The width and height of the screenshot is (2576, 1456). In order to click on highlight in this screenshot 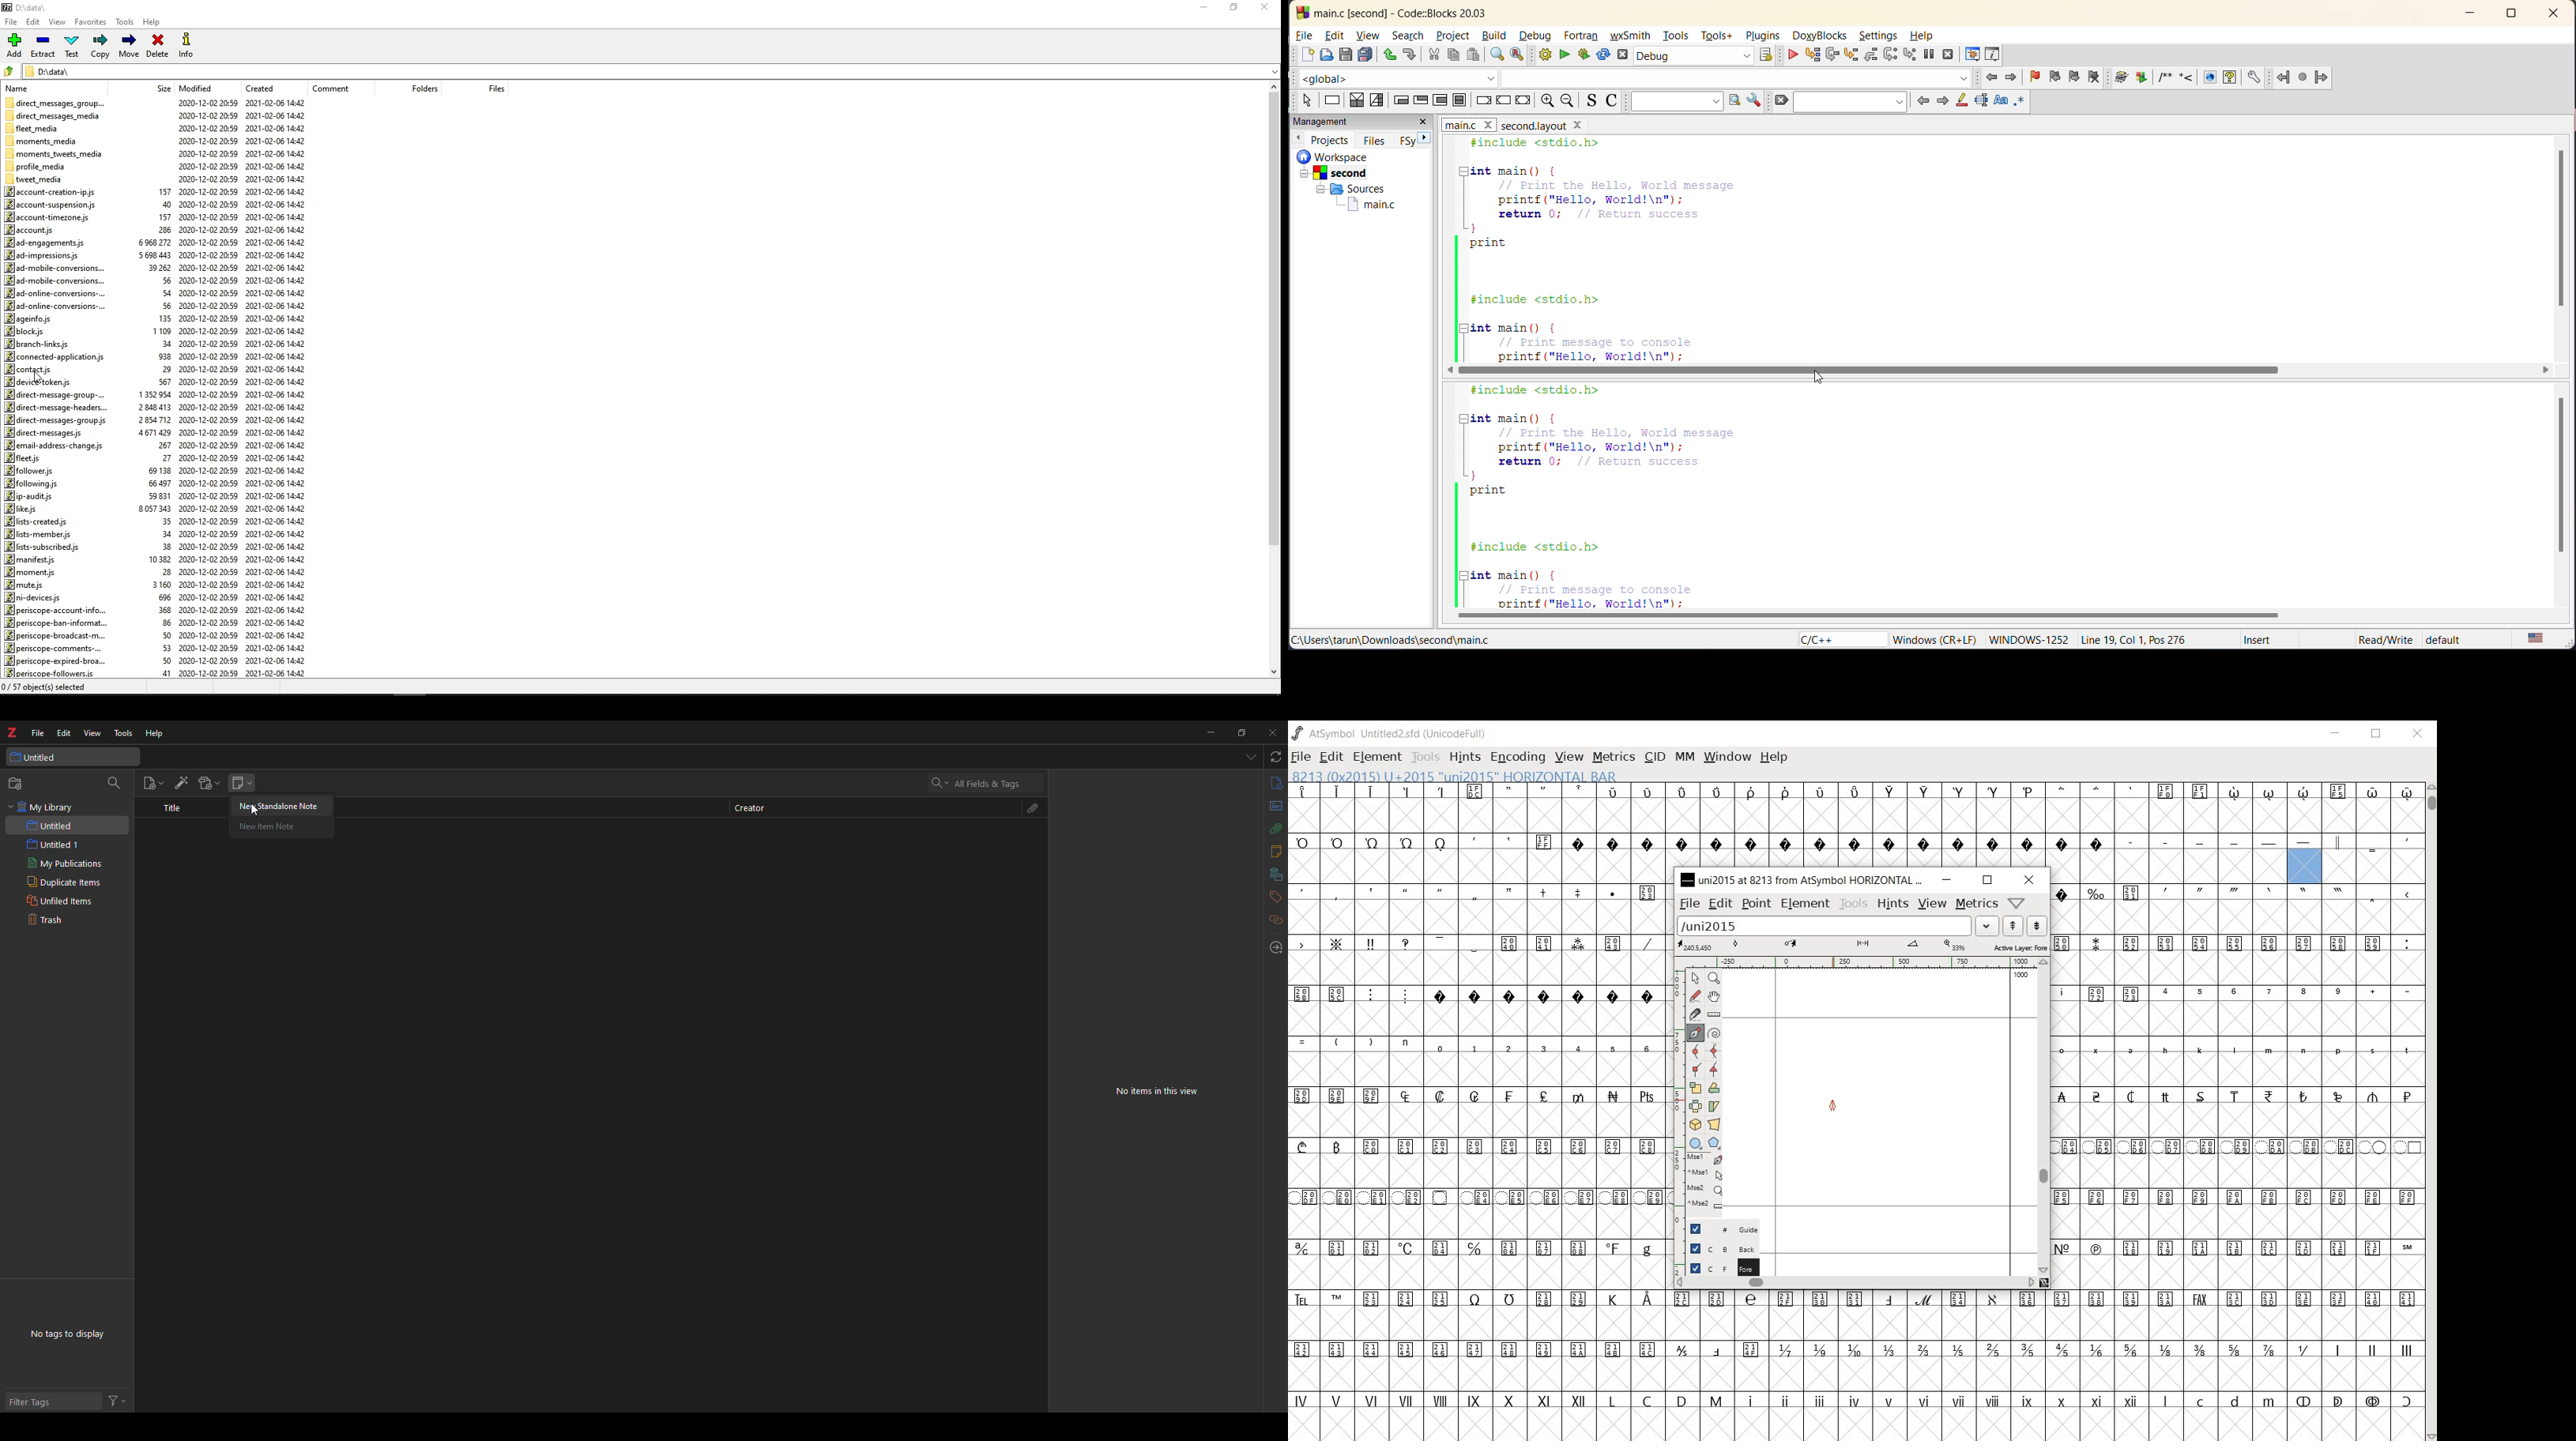, I will do `click(1961, 102)`.